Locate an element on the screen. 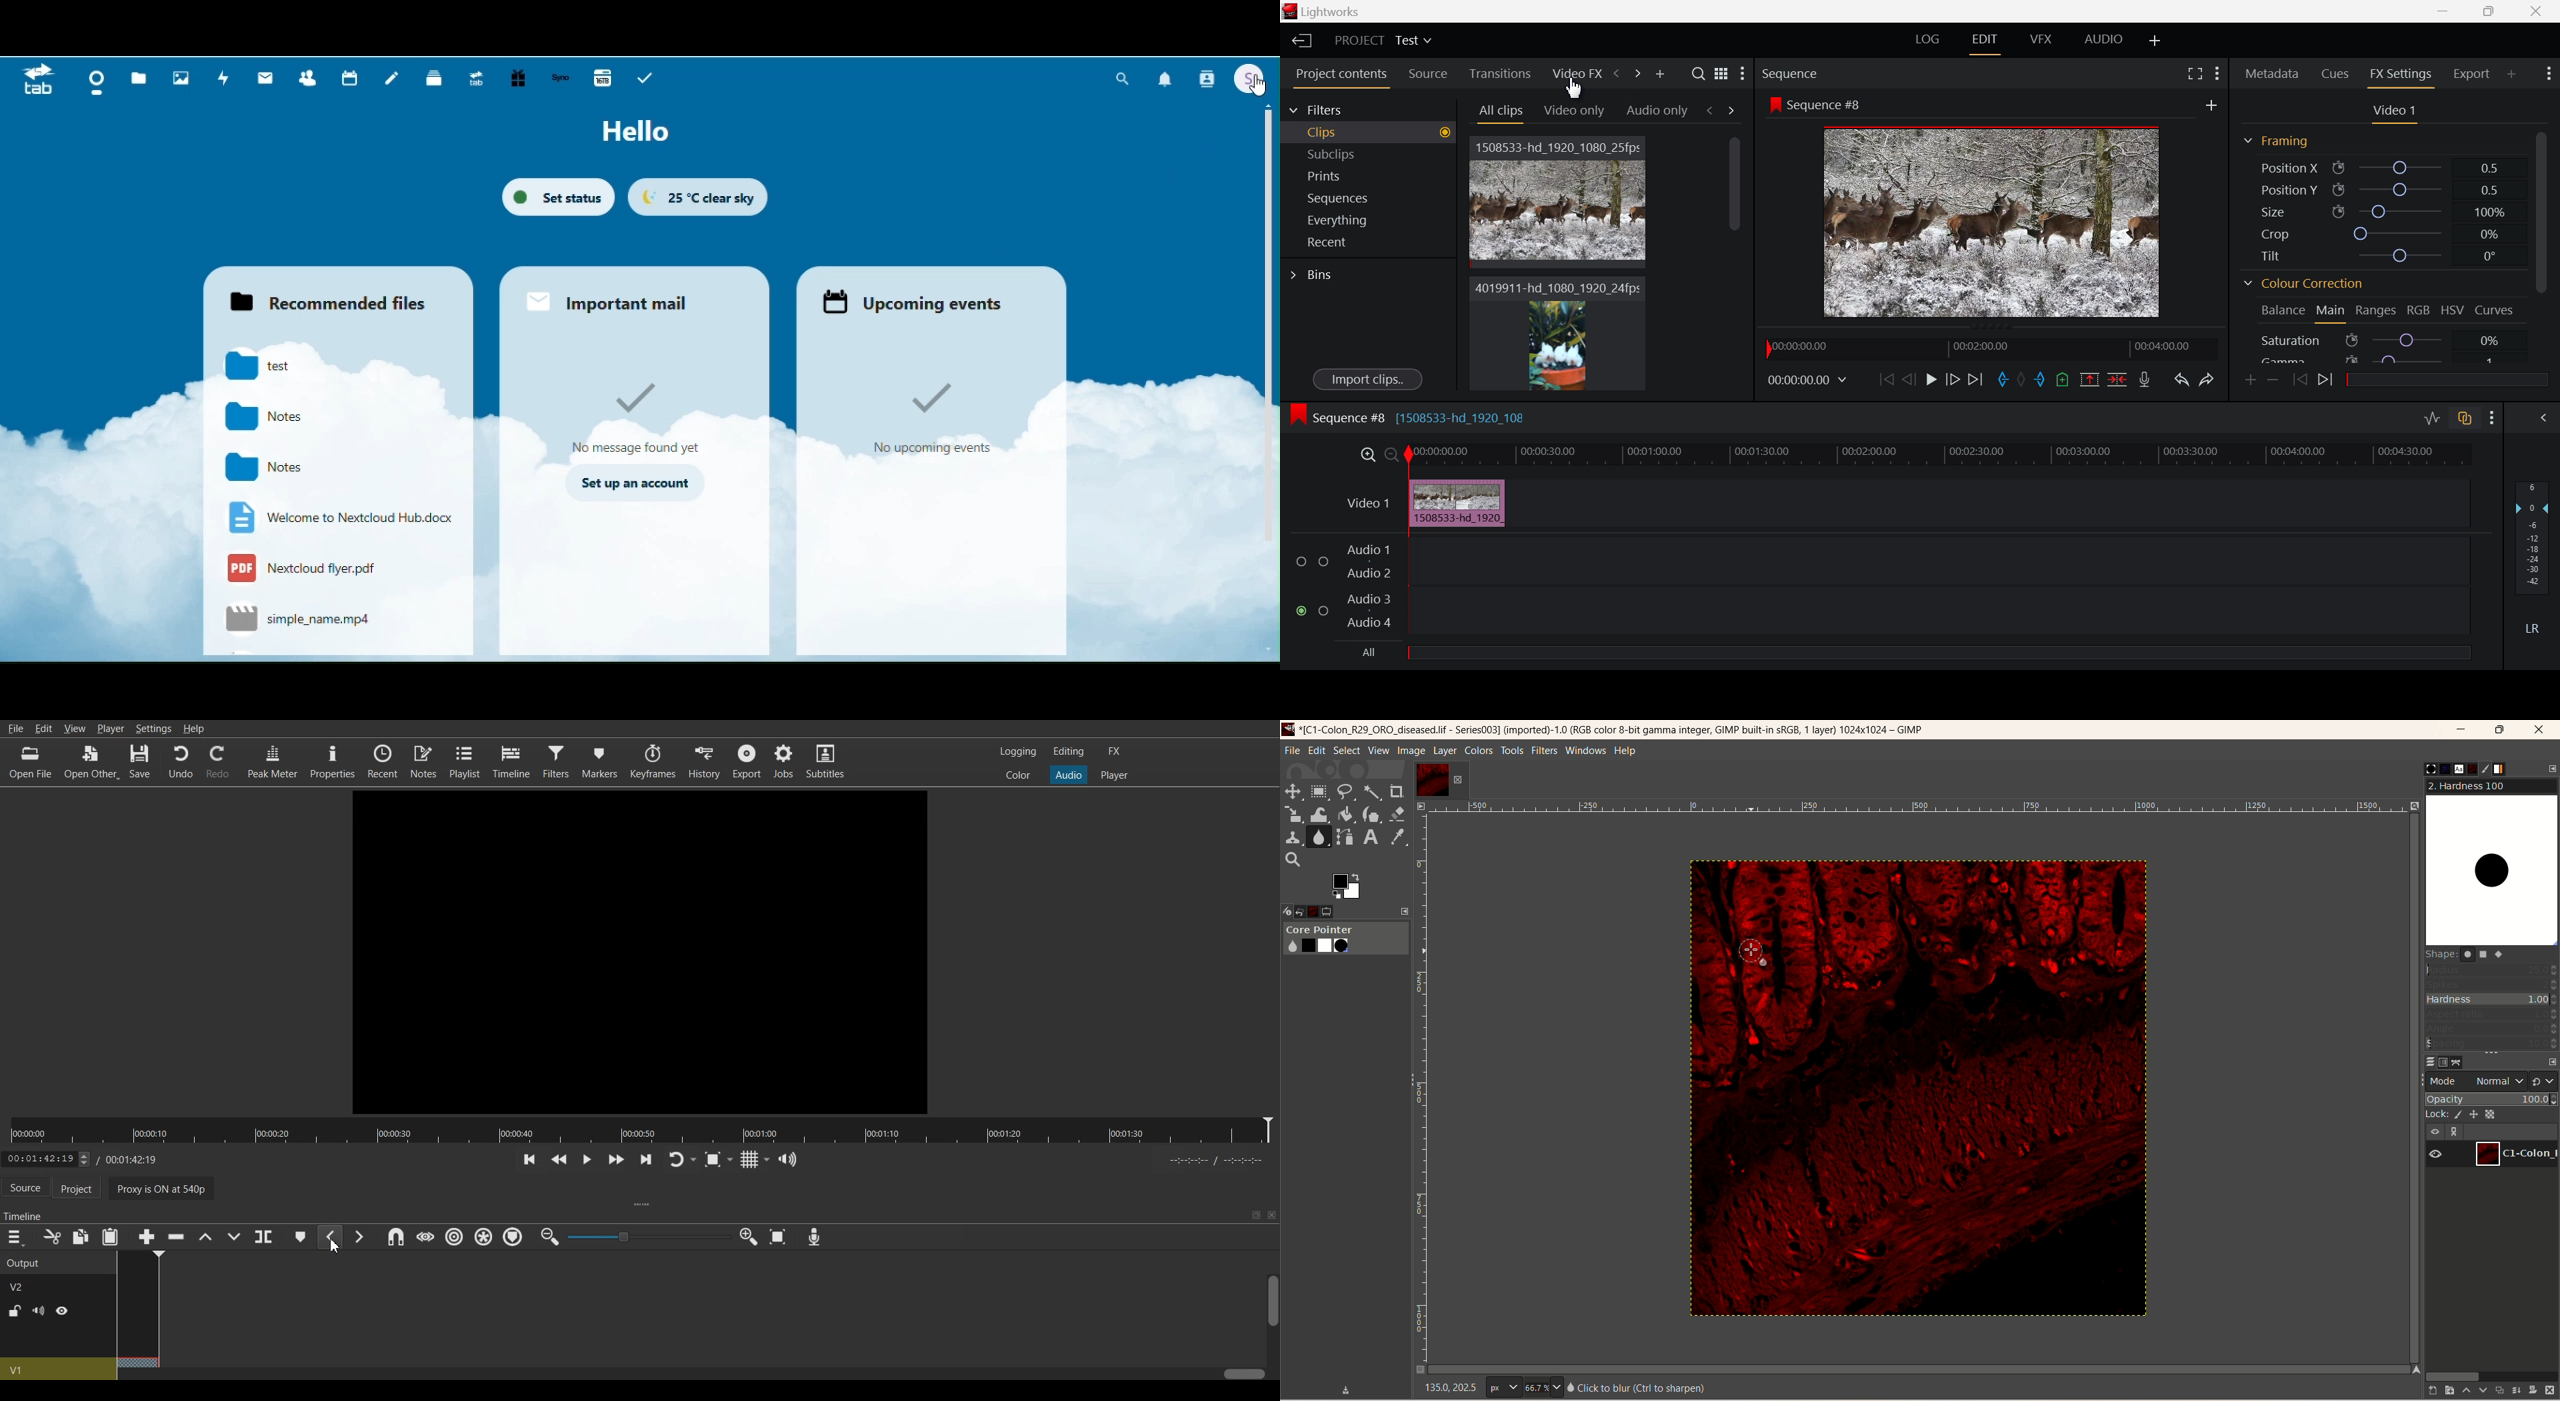 The width and height of the screenshot is (2576, 1428). Previous keyframe is located at coordinates (2299, 381).